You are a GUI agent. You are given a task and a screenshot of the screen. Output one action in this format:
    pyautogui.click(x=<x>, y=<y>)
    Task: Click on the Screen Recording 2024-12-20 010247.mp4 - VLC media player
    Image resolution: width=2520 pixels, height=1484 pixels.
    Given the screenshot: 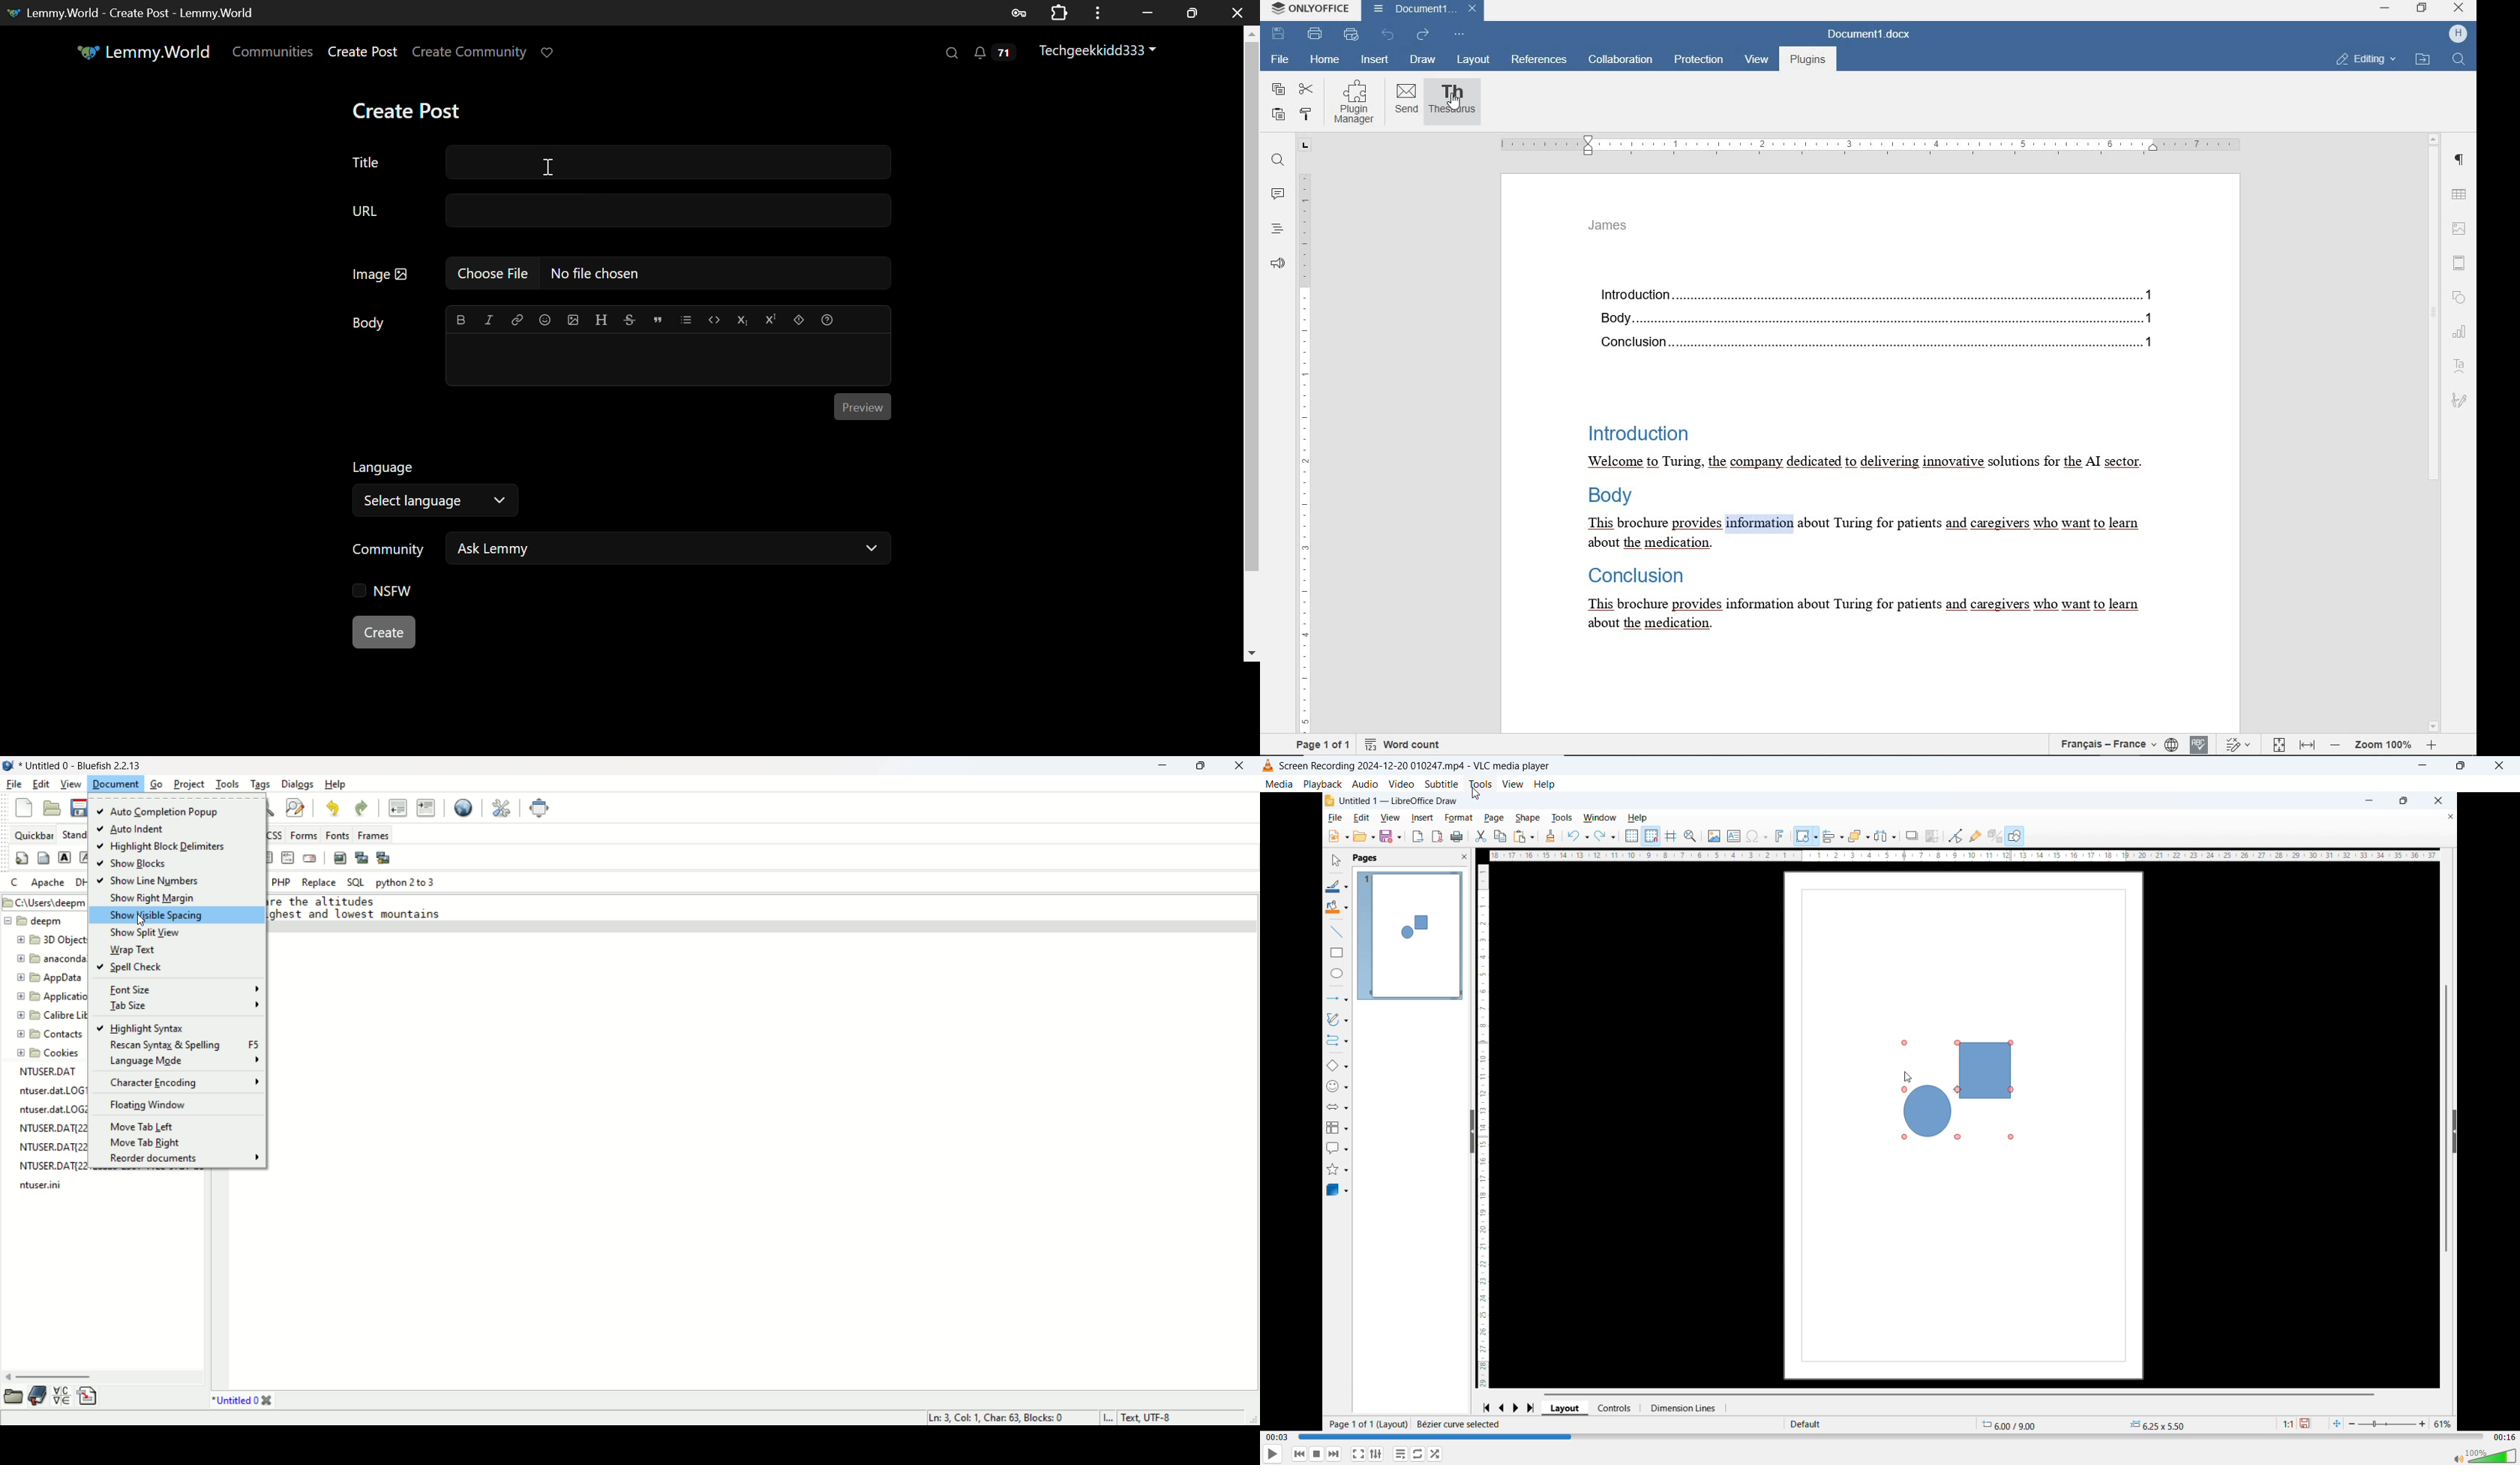 What is the action you would take?
    pyautogui.click(x=1411, y=766)
    